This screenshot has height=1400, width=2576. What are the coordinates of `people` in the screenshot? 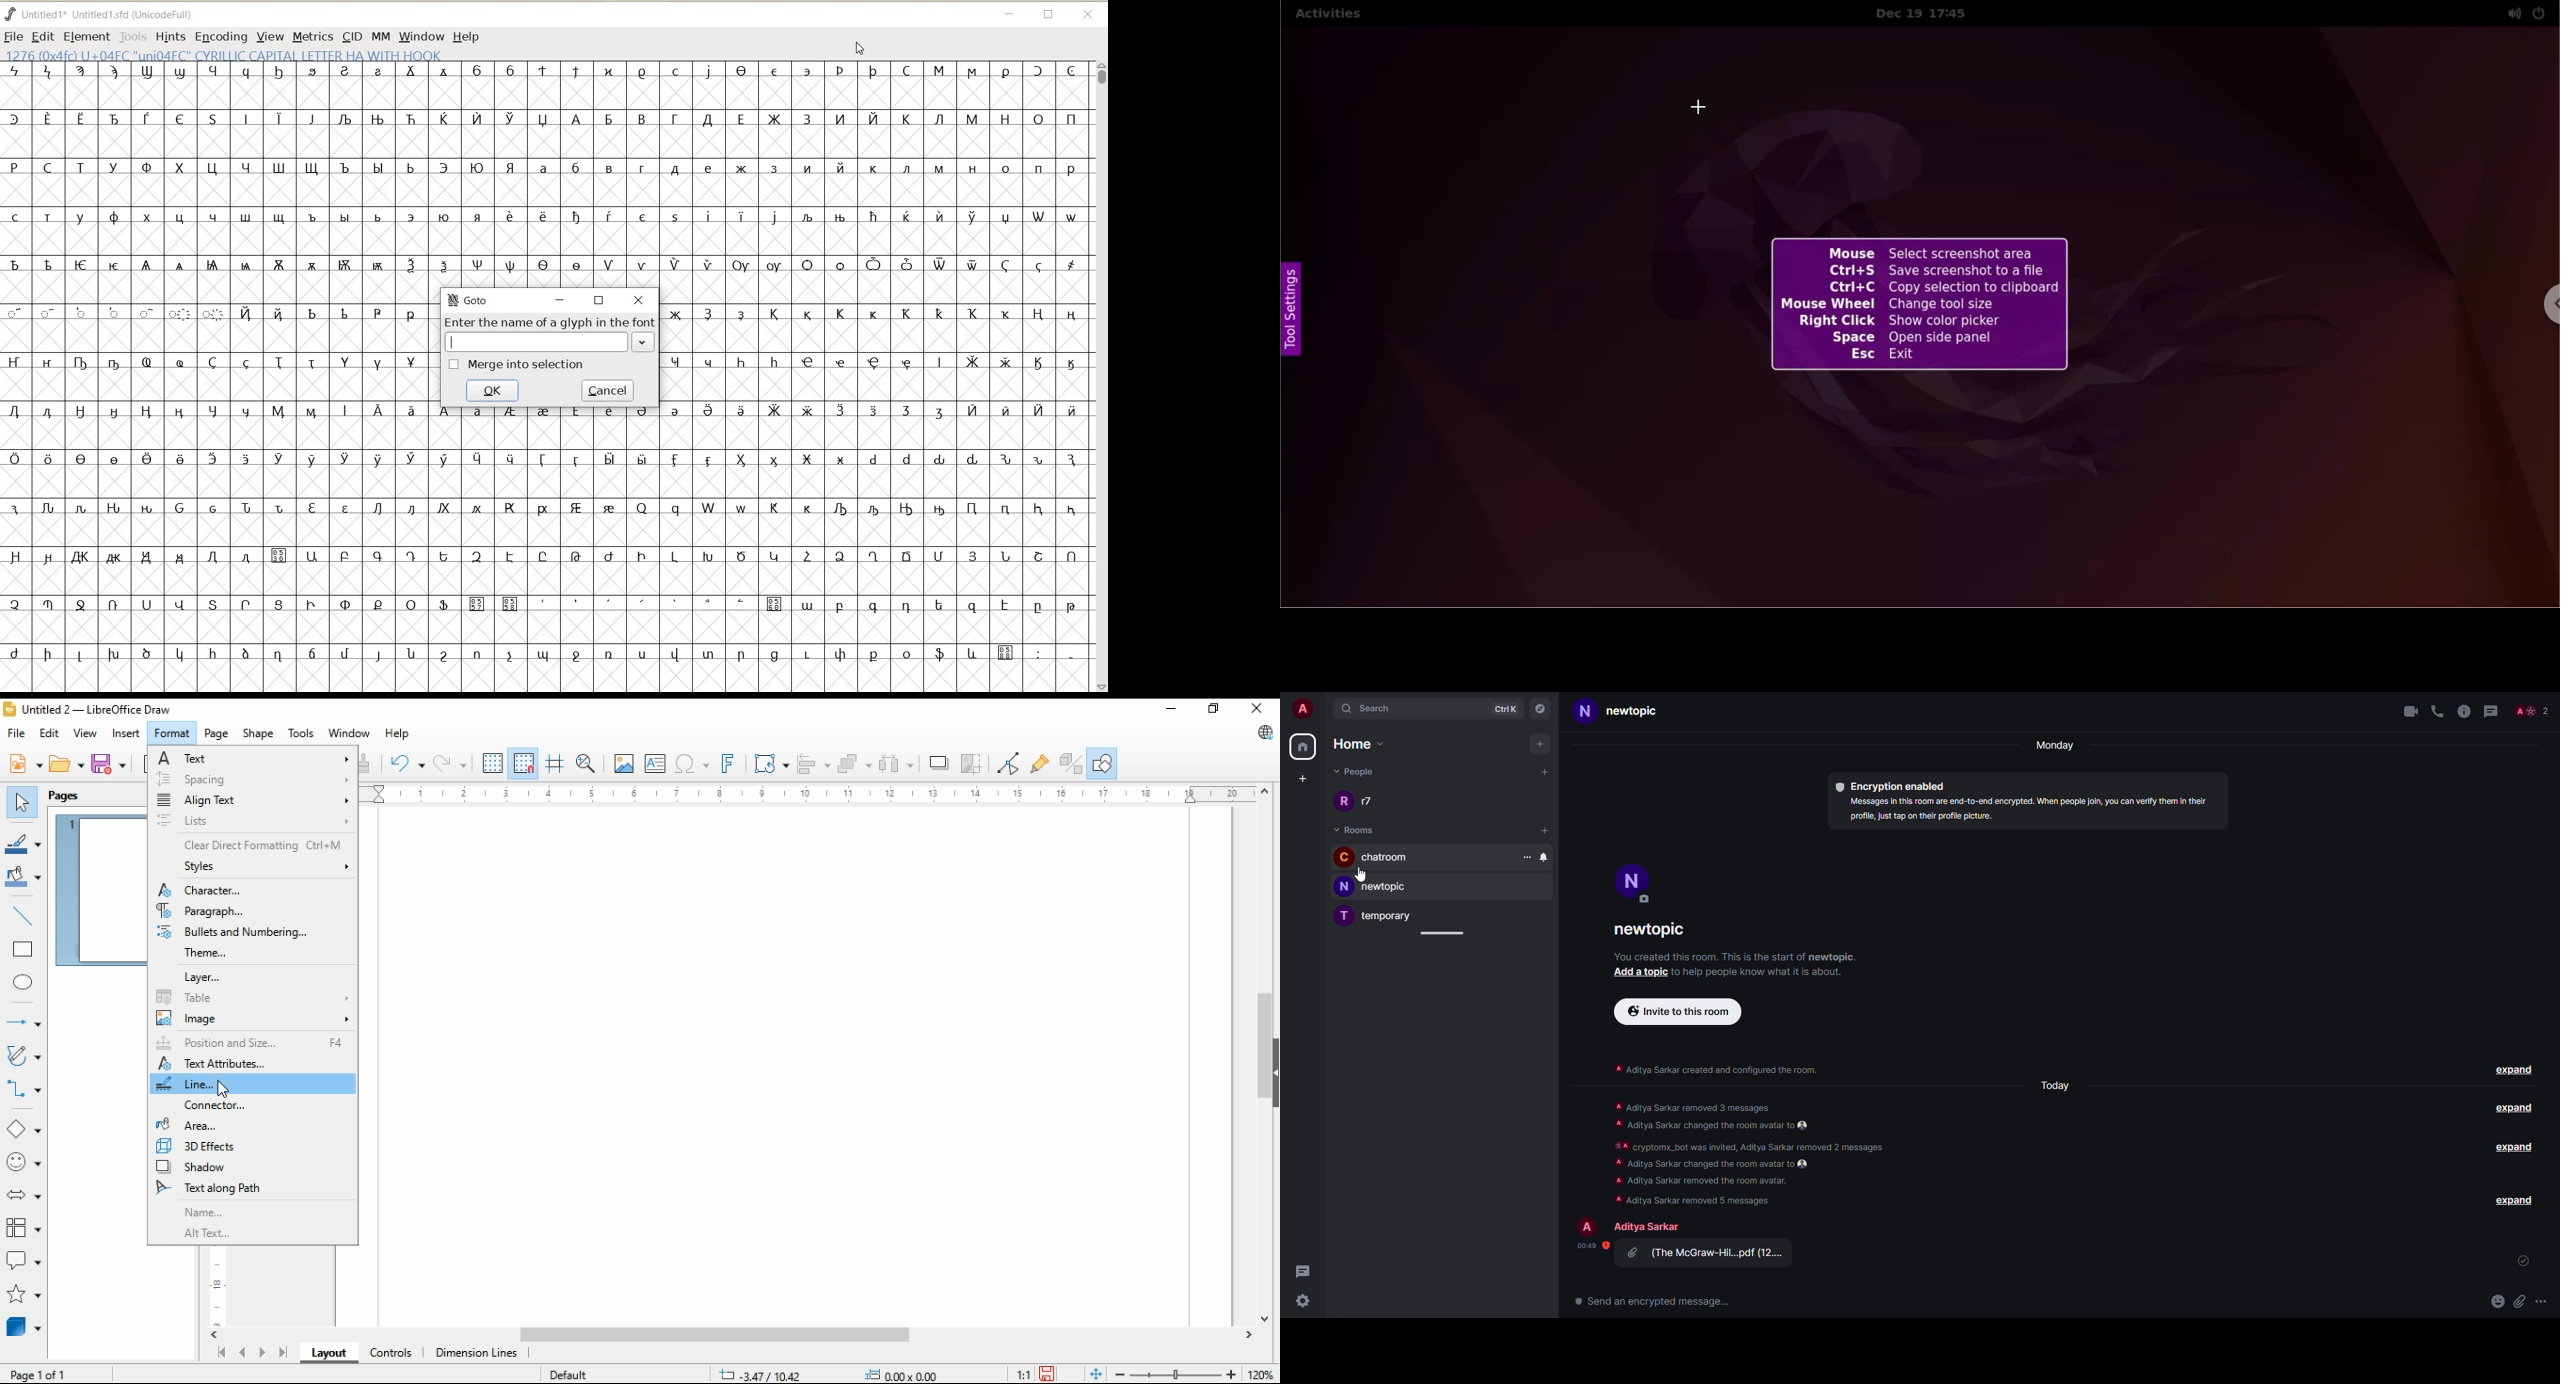 It's located at (2534, 710).